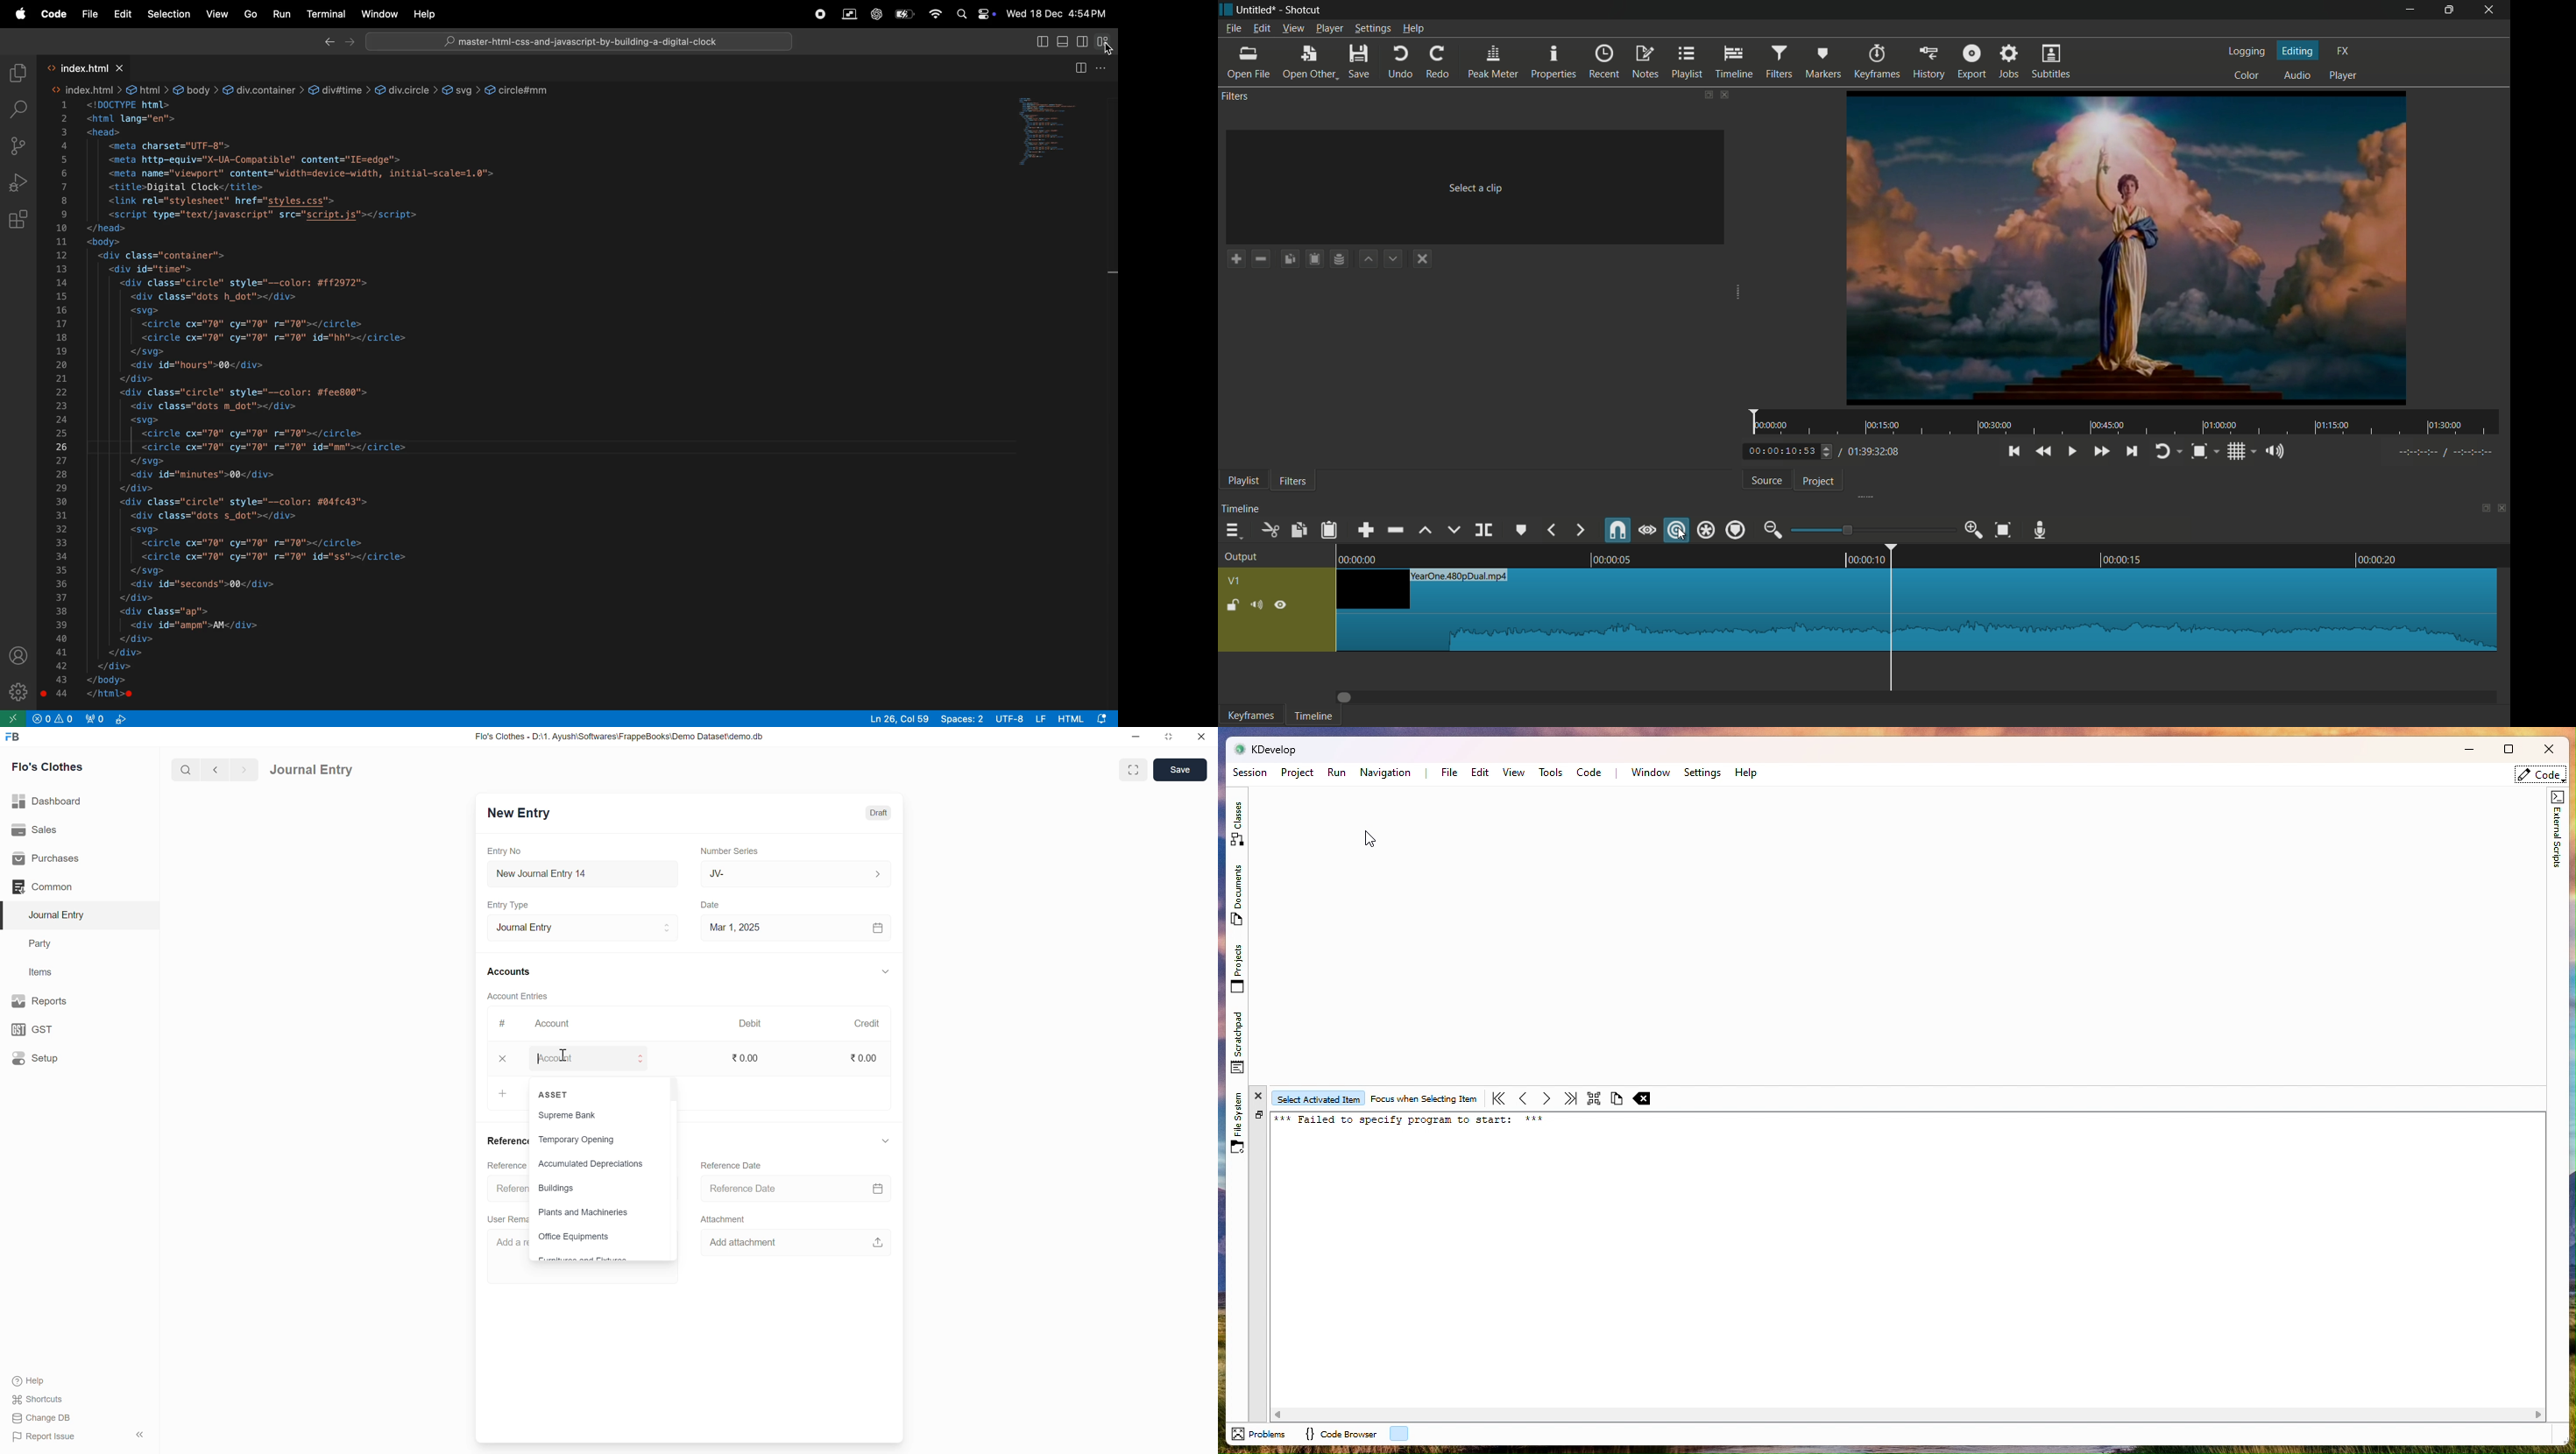 Image resolution: width=2576 pixels, height=1456 pixels. Describe the element at coordinates (558, 1188) in the screenshot. I see `Buildings` at that location.